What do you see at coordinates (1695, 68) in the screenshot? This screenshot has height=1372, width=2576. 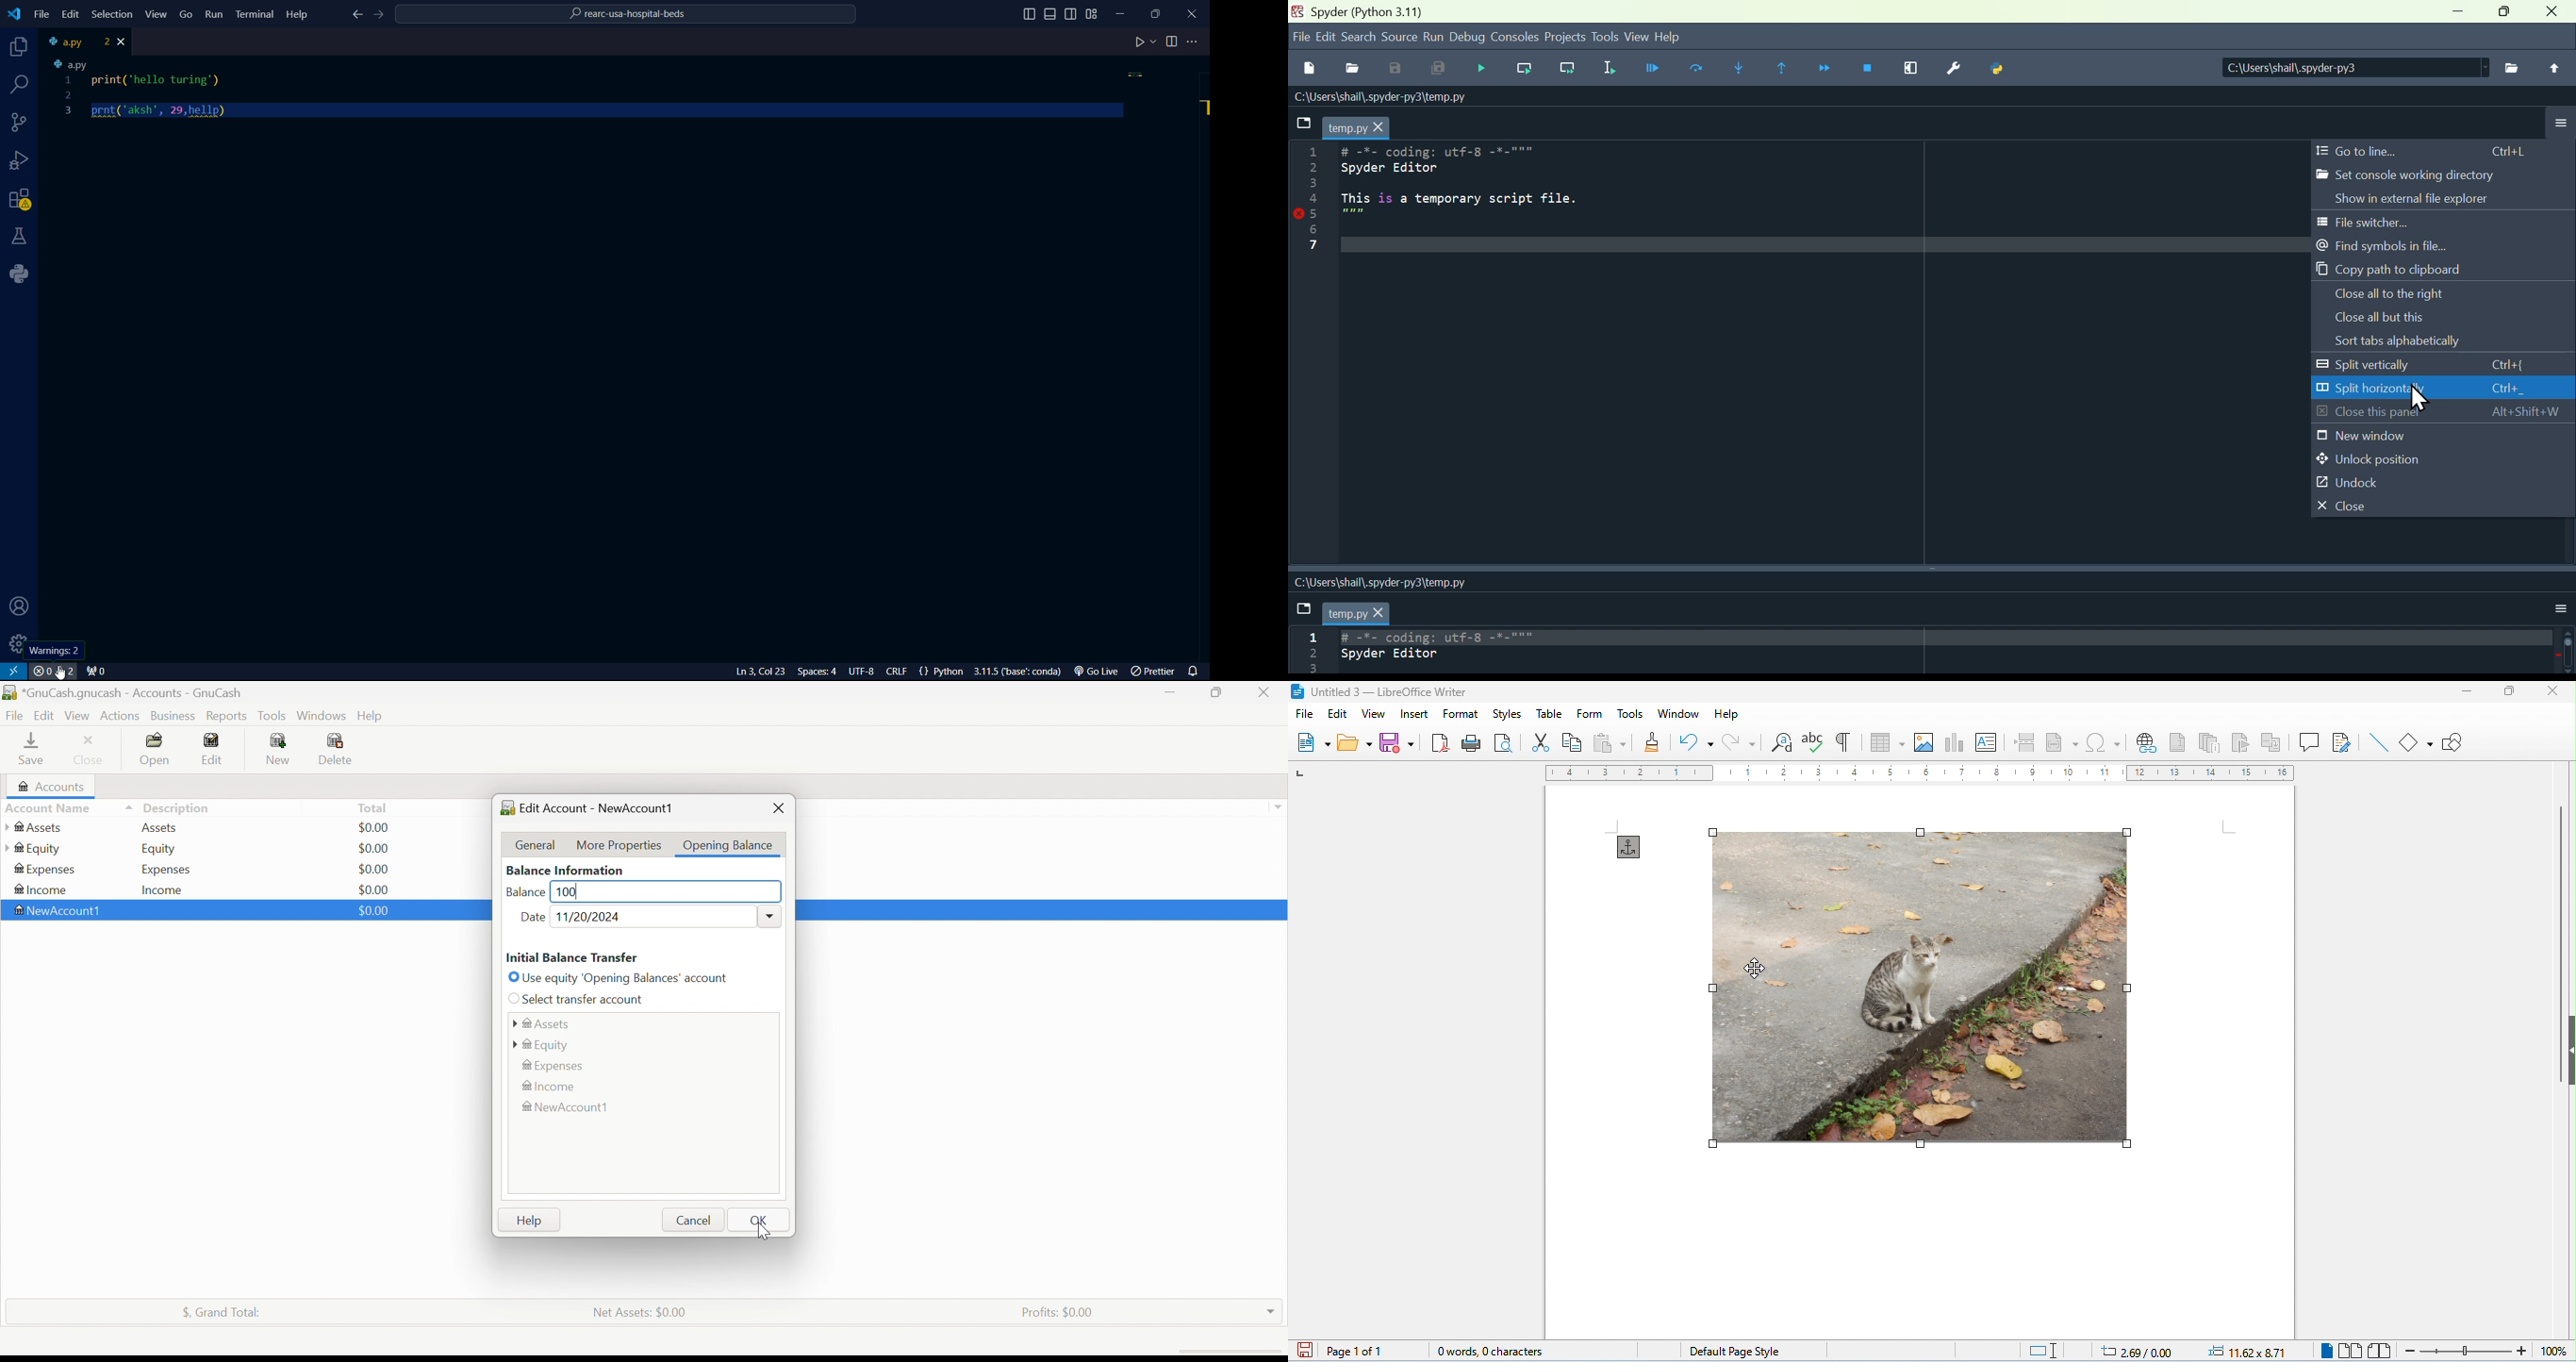 I see `Run Current cells` at bounding box center [1695, 68].